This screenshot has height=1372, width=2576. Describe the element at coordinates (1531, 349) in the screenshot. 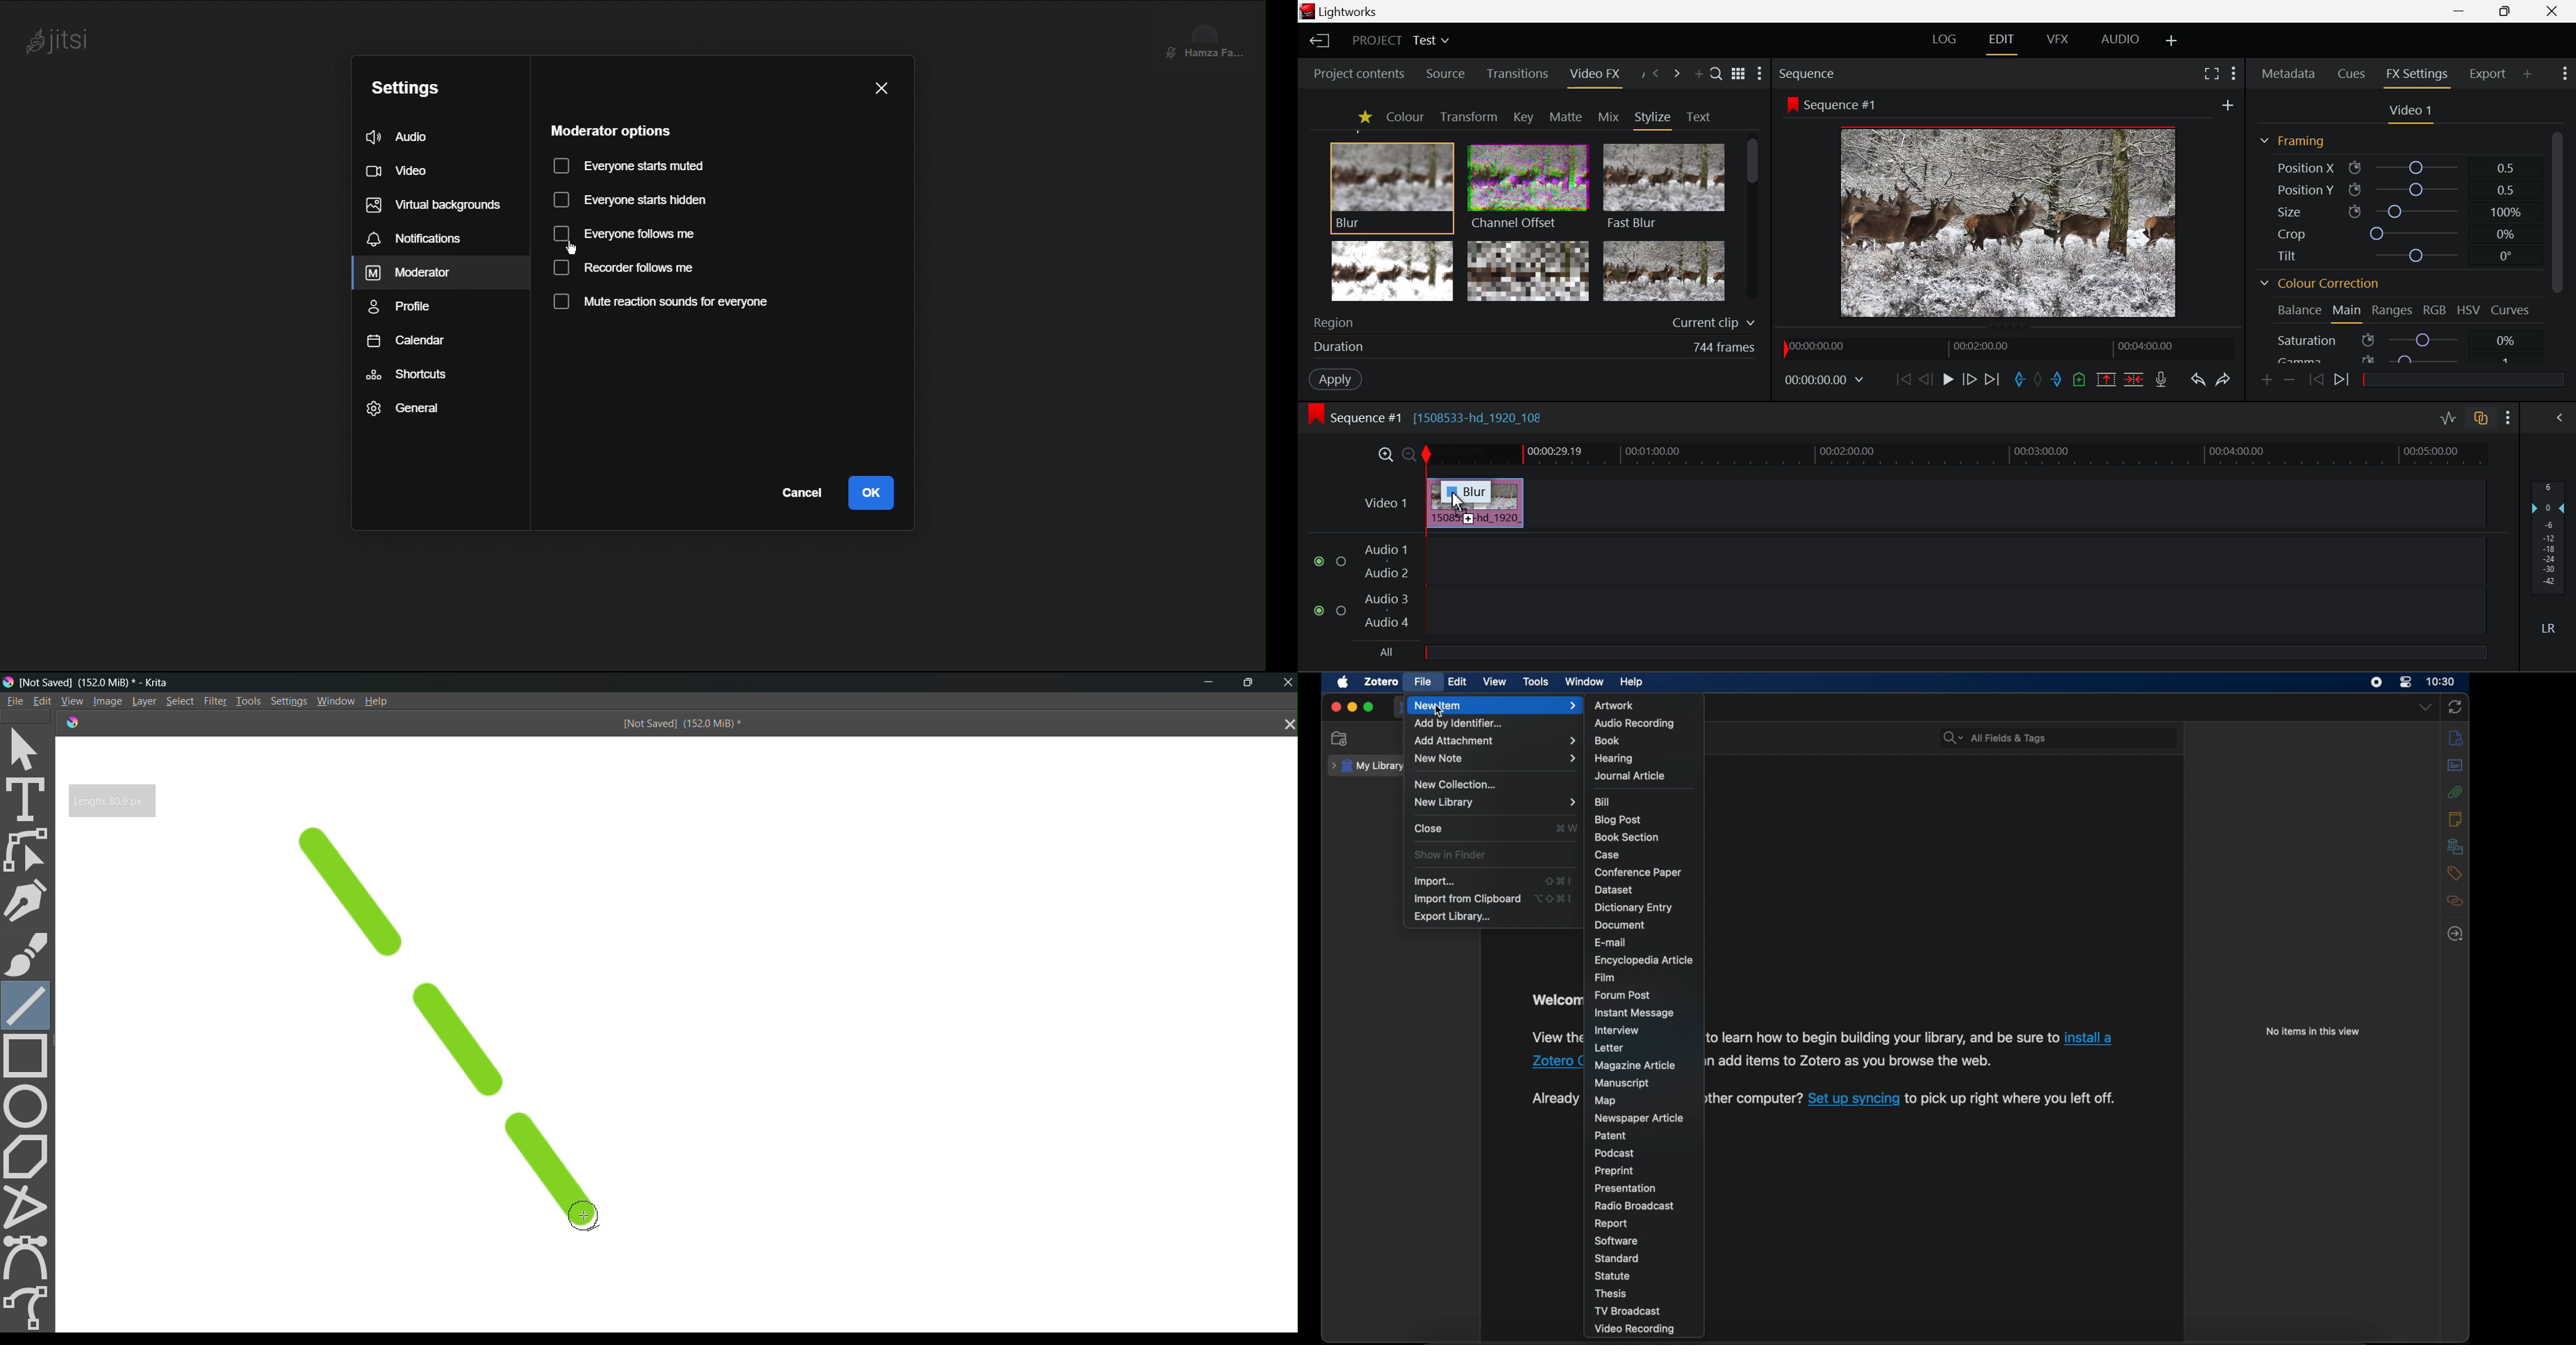

I see `Duration` at that location.